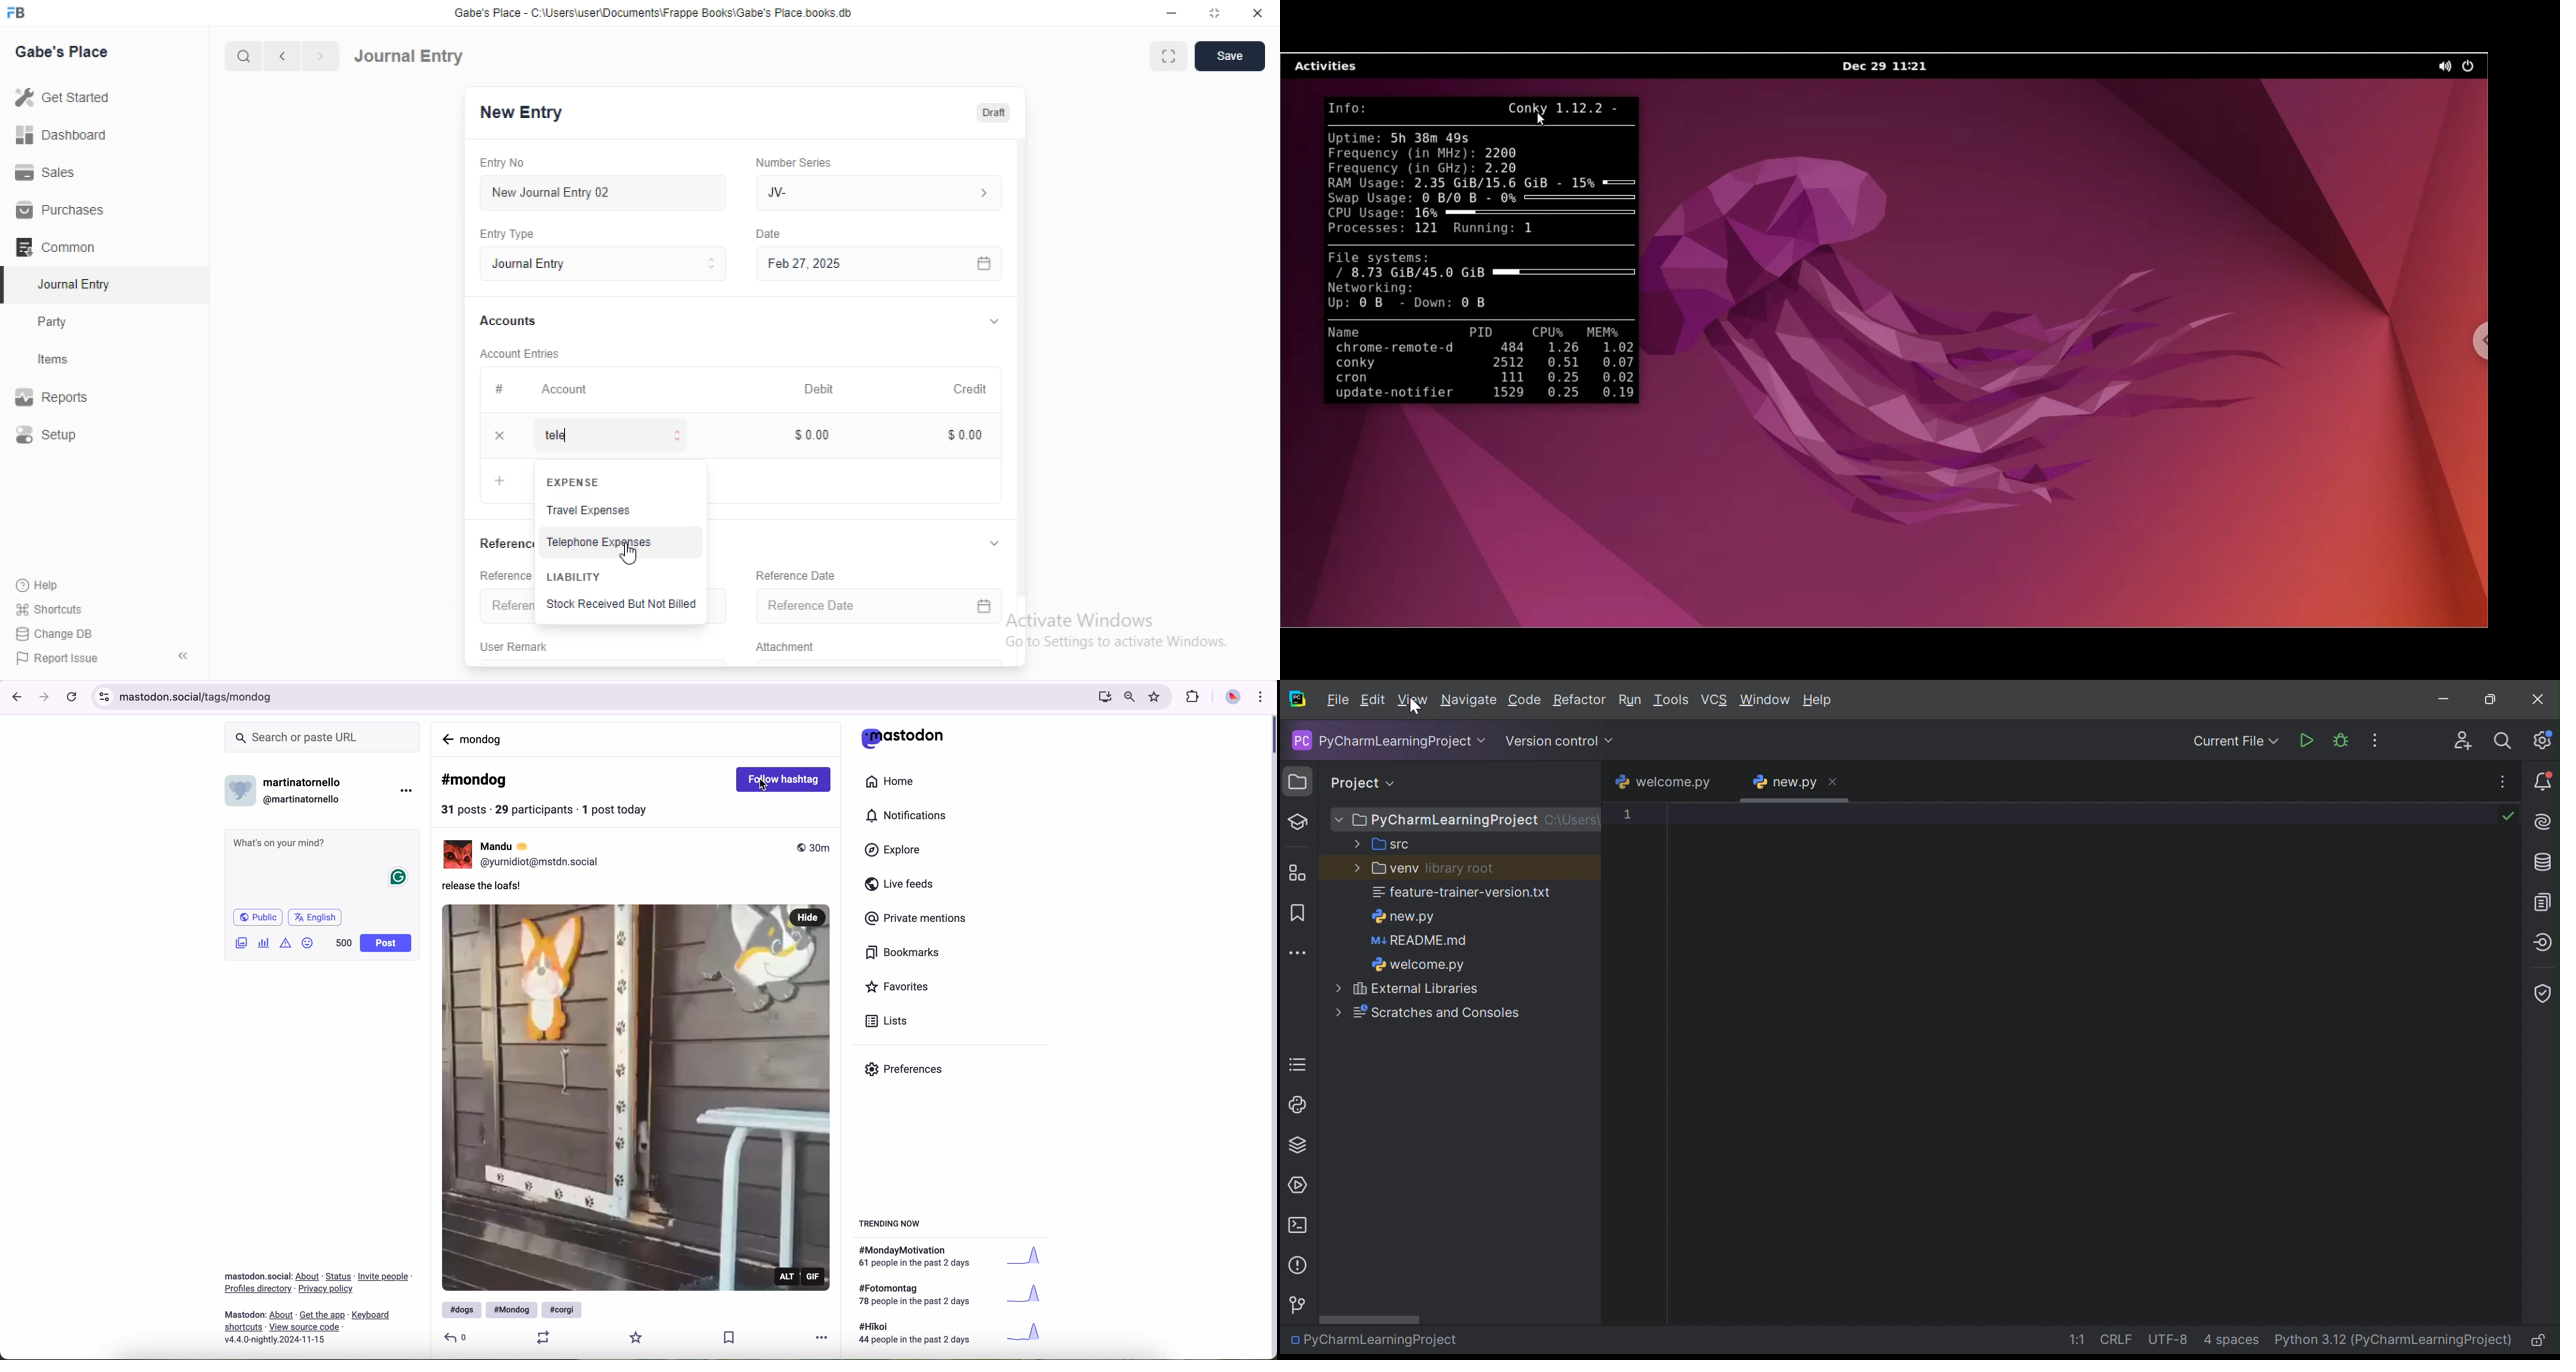  I want to click on #corgi, so click(564, 1309).